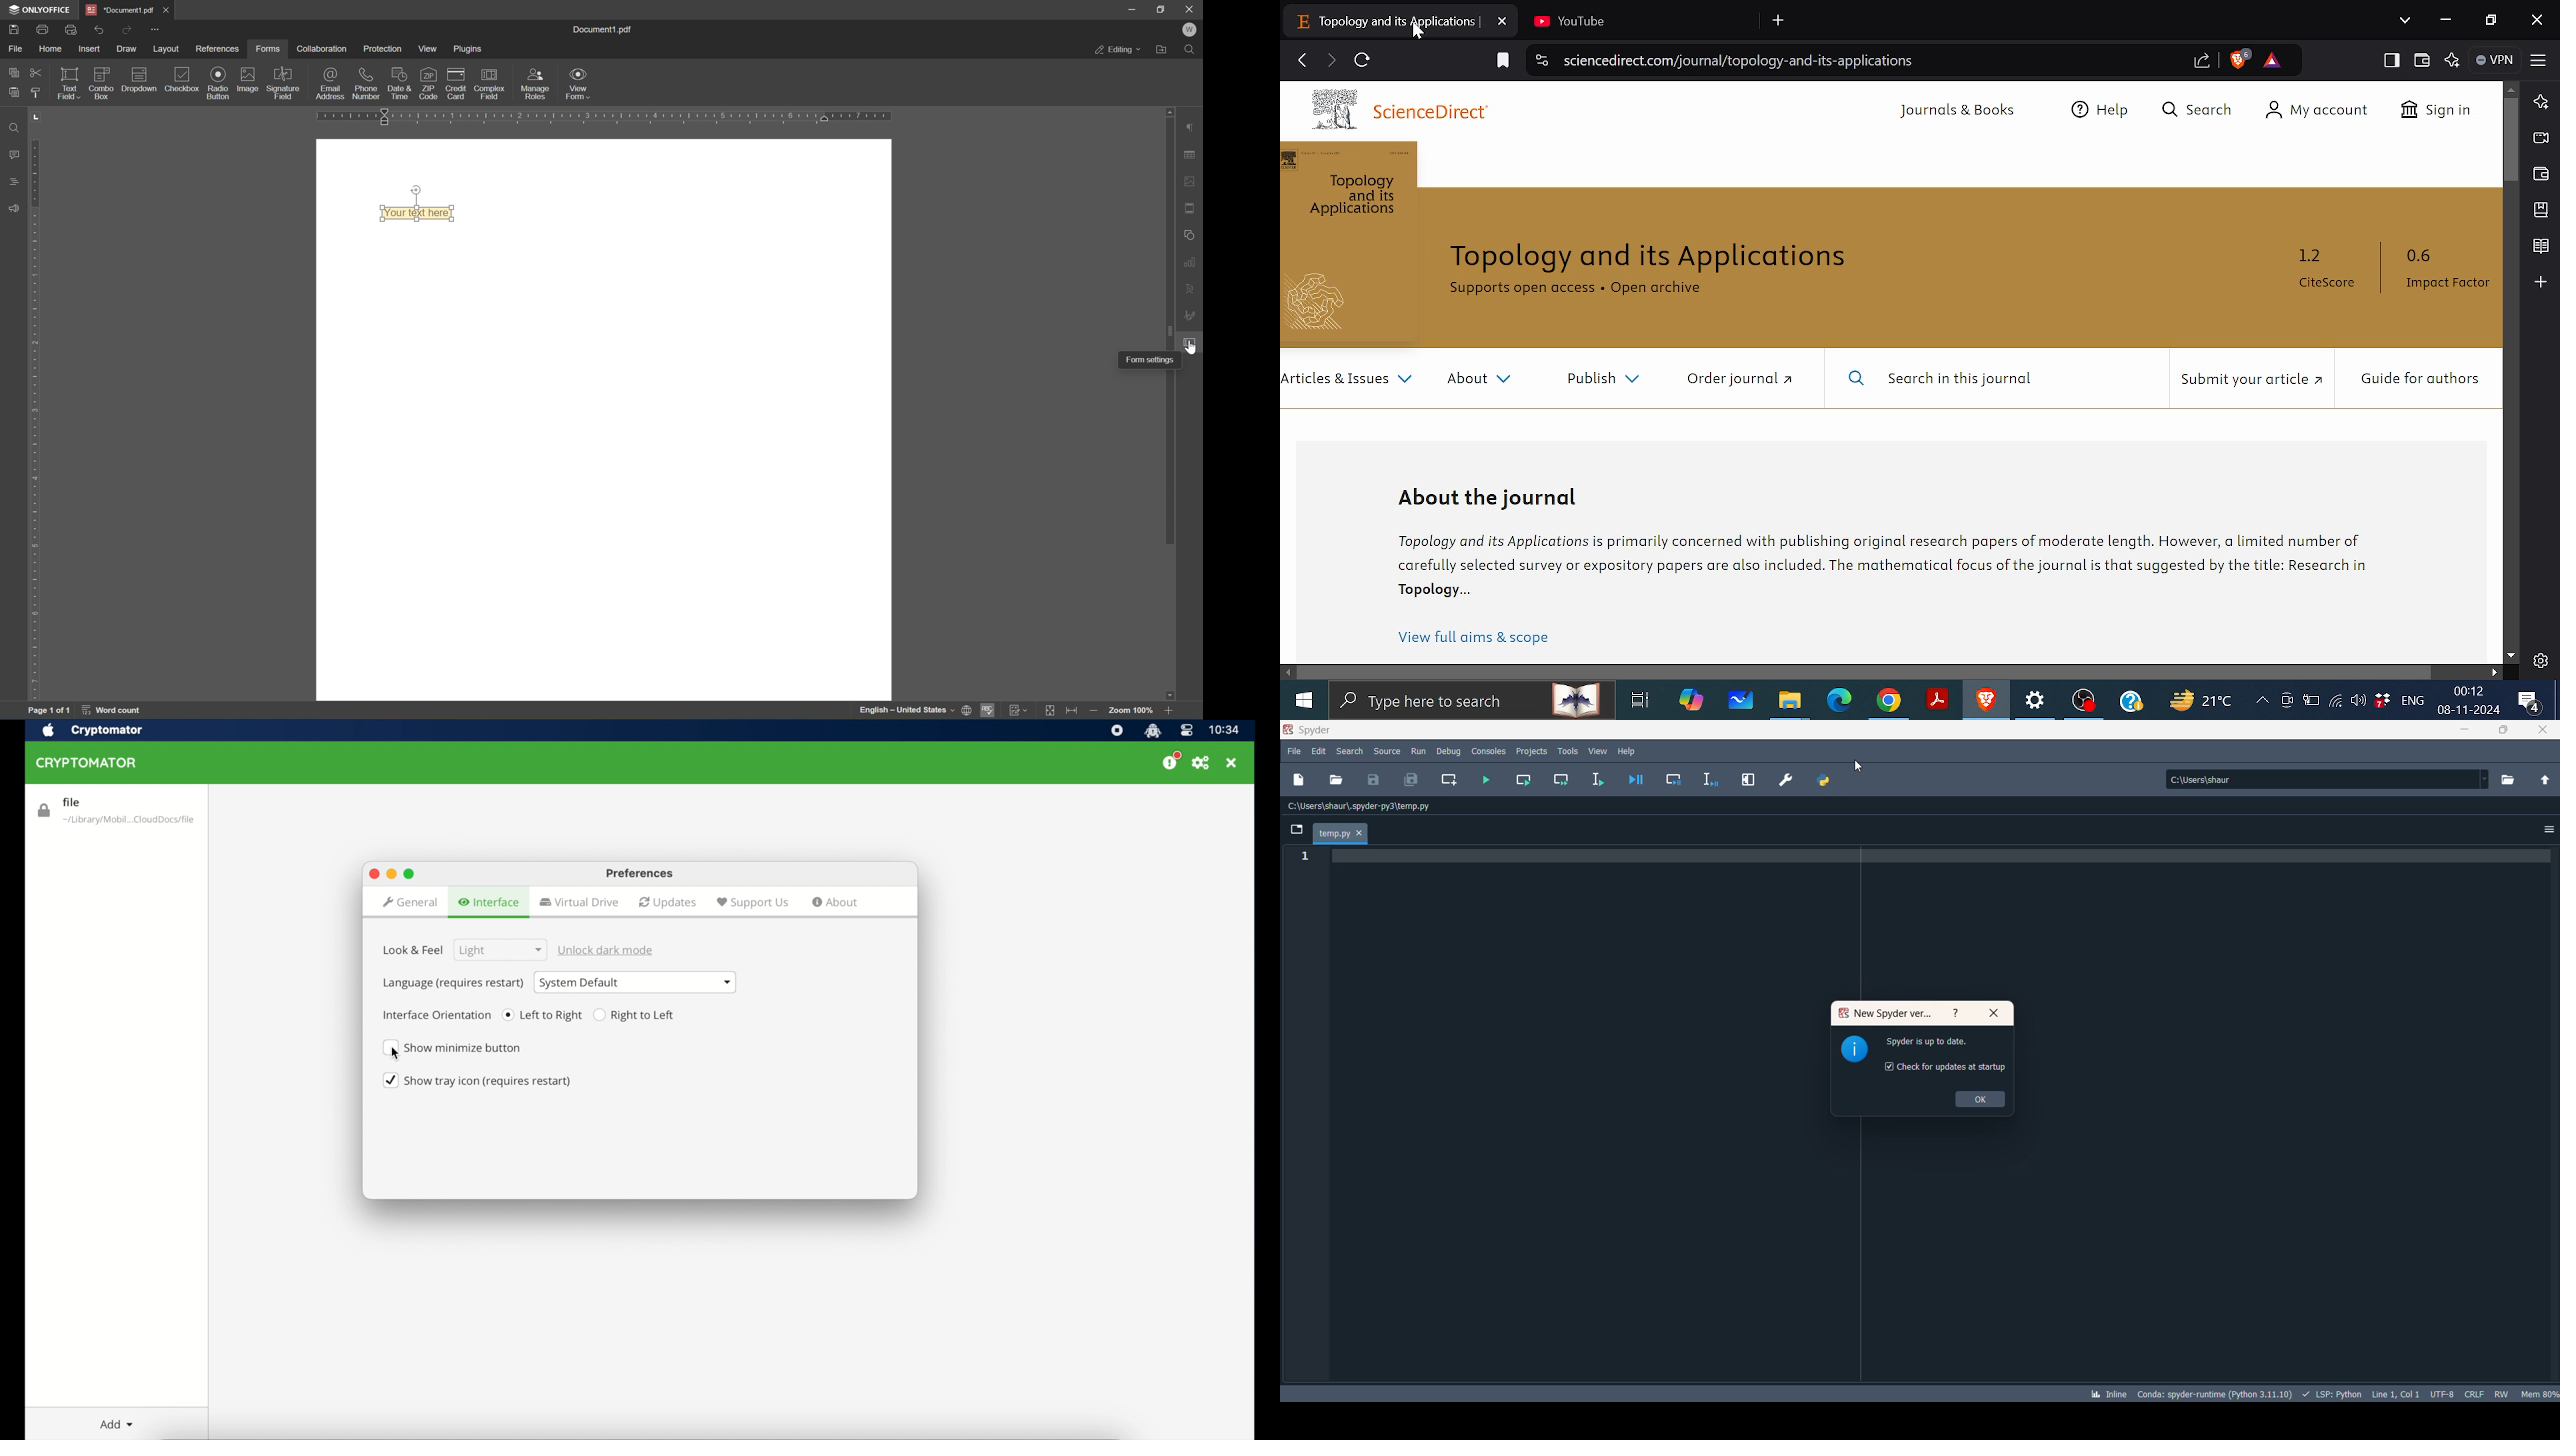 The height and width of the screenshot is (1456, 2576). I want to click on close, so click(2543, 731).